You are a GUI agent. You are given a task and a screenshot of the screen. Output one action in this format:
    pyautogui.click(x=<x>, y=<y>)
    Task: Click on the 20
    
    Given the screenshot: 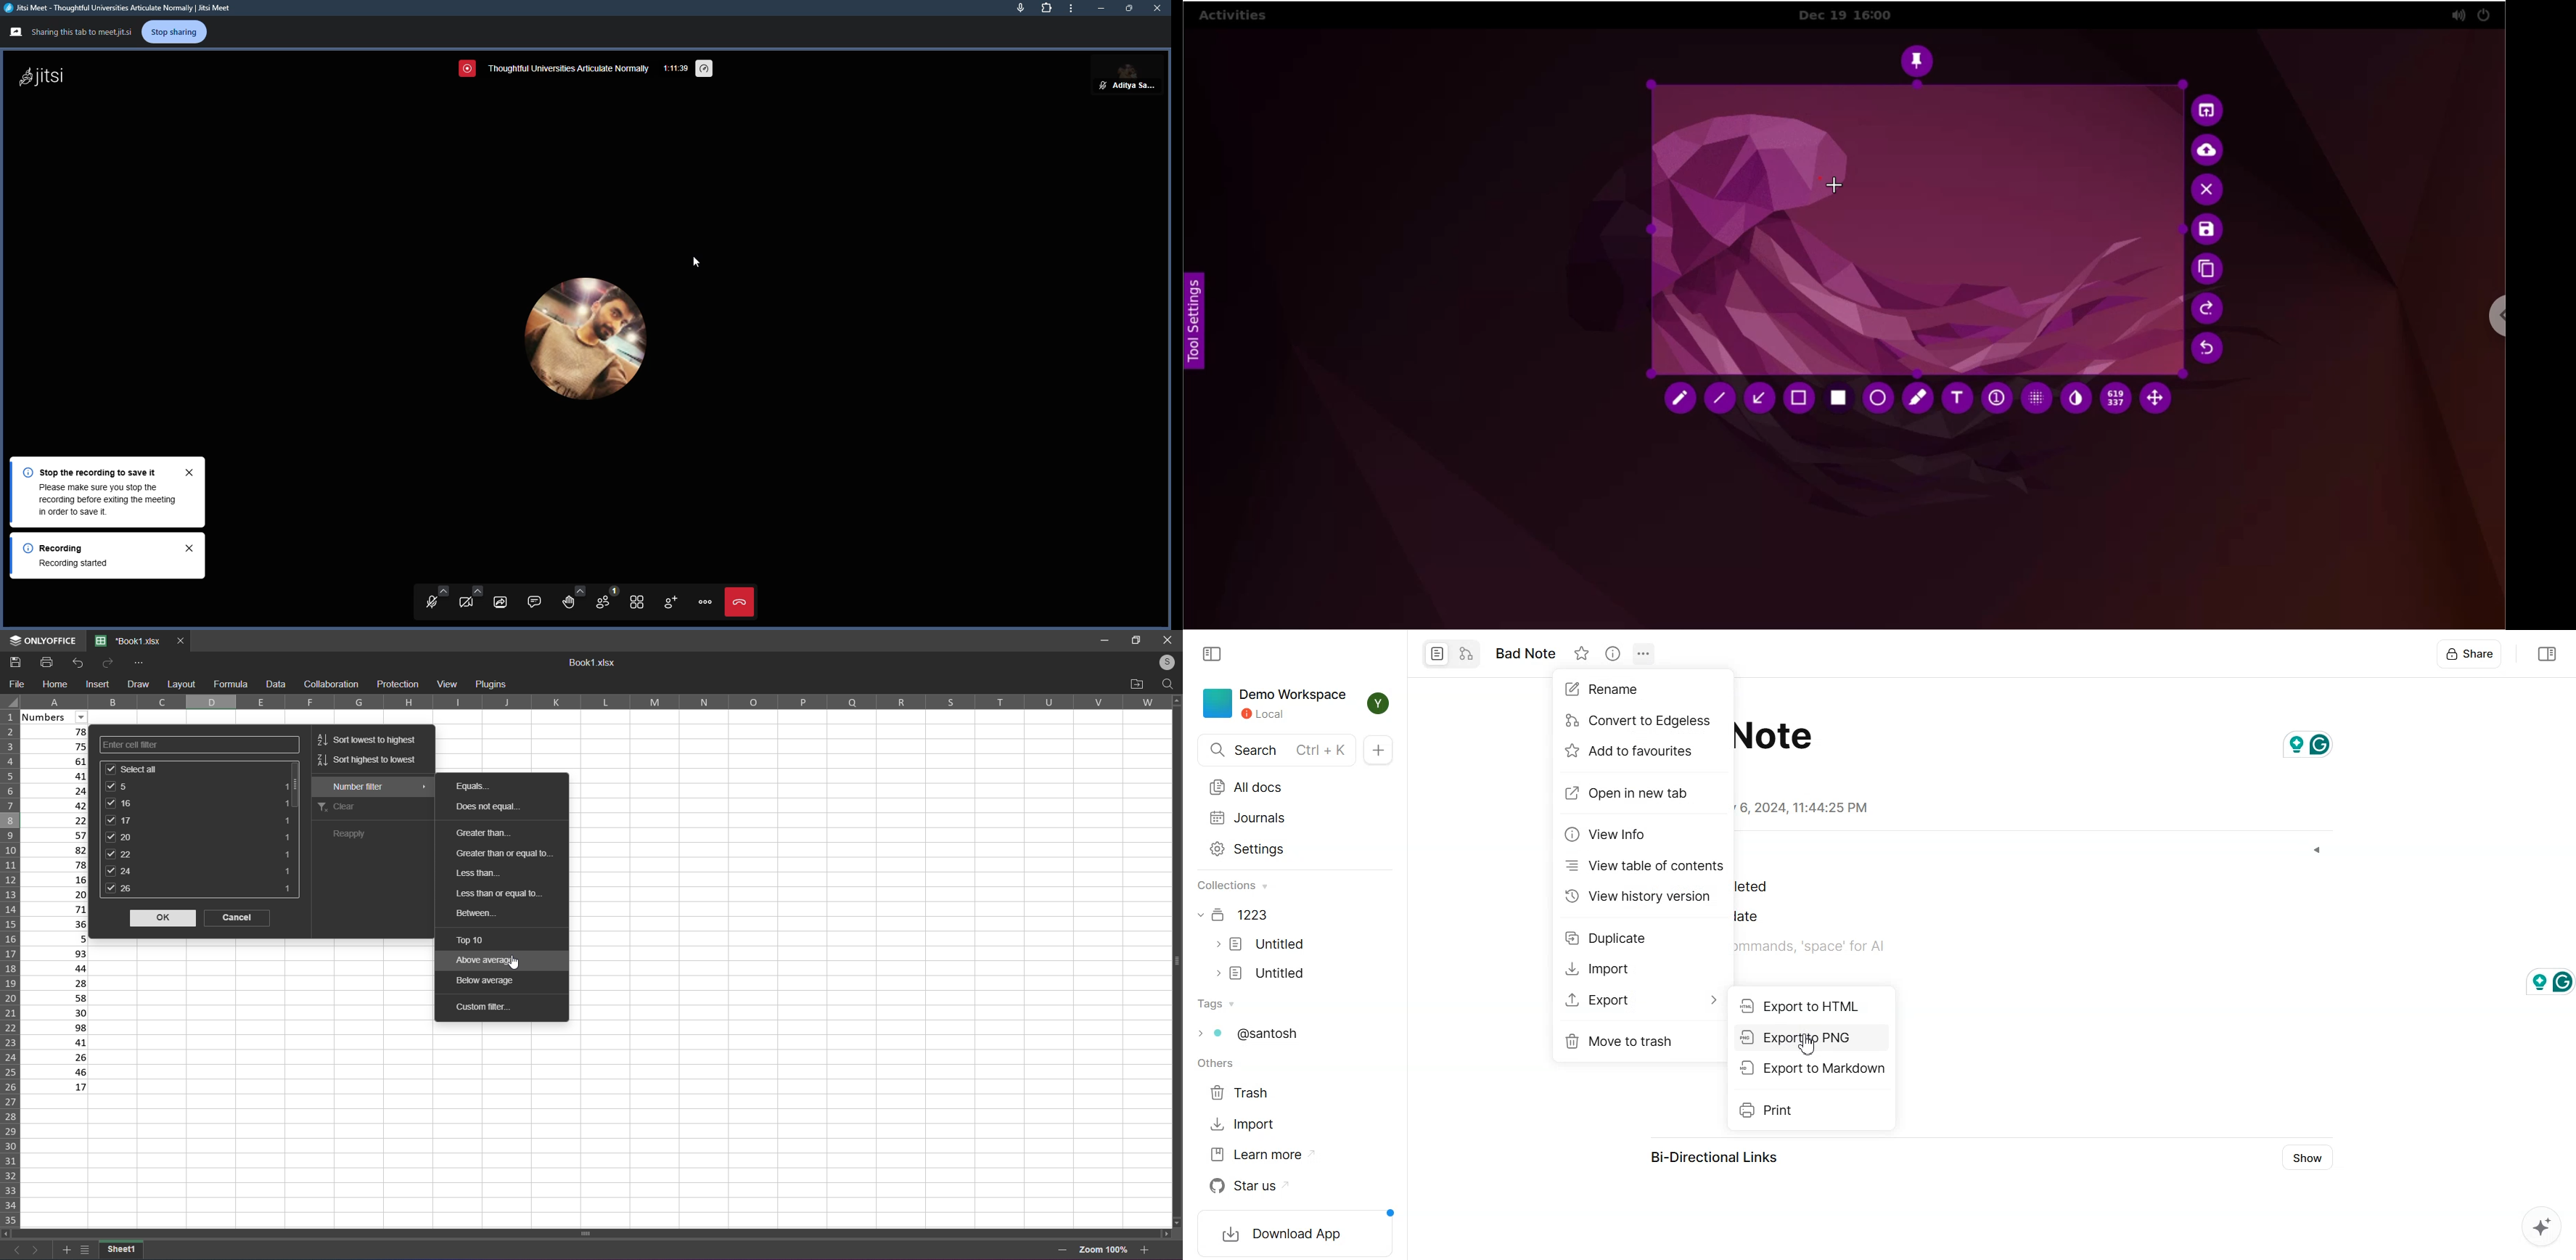 What is the action you would take?
    pyautogui.click(x=57, y=895)
    